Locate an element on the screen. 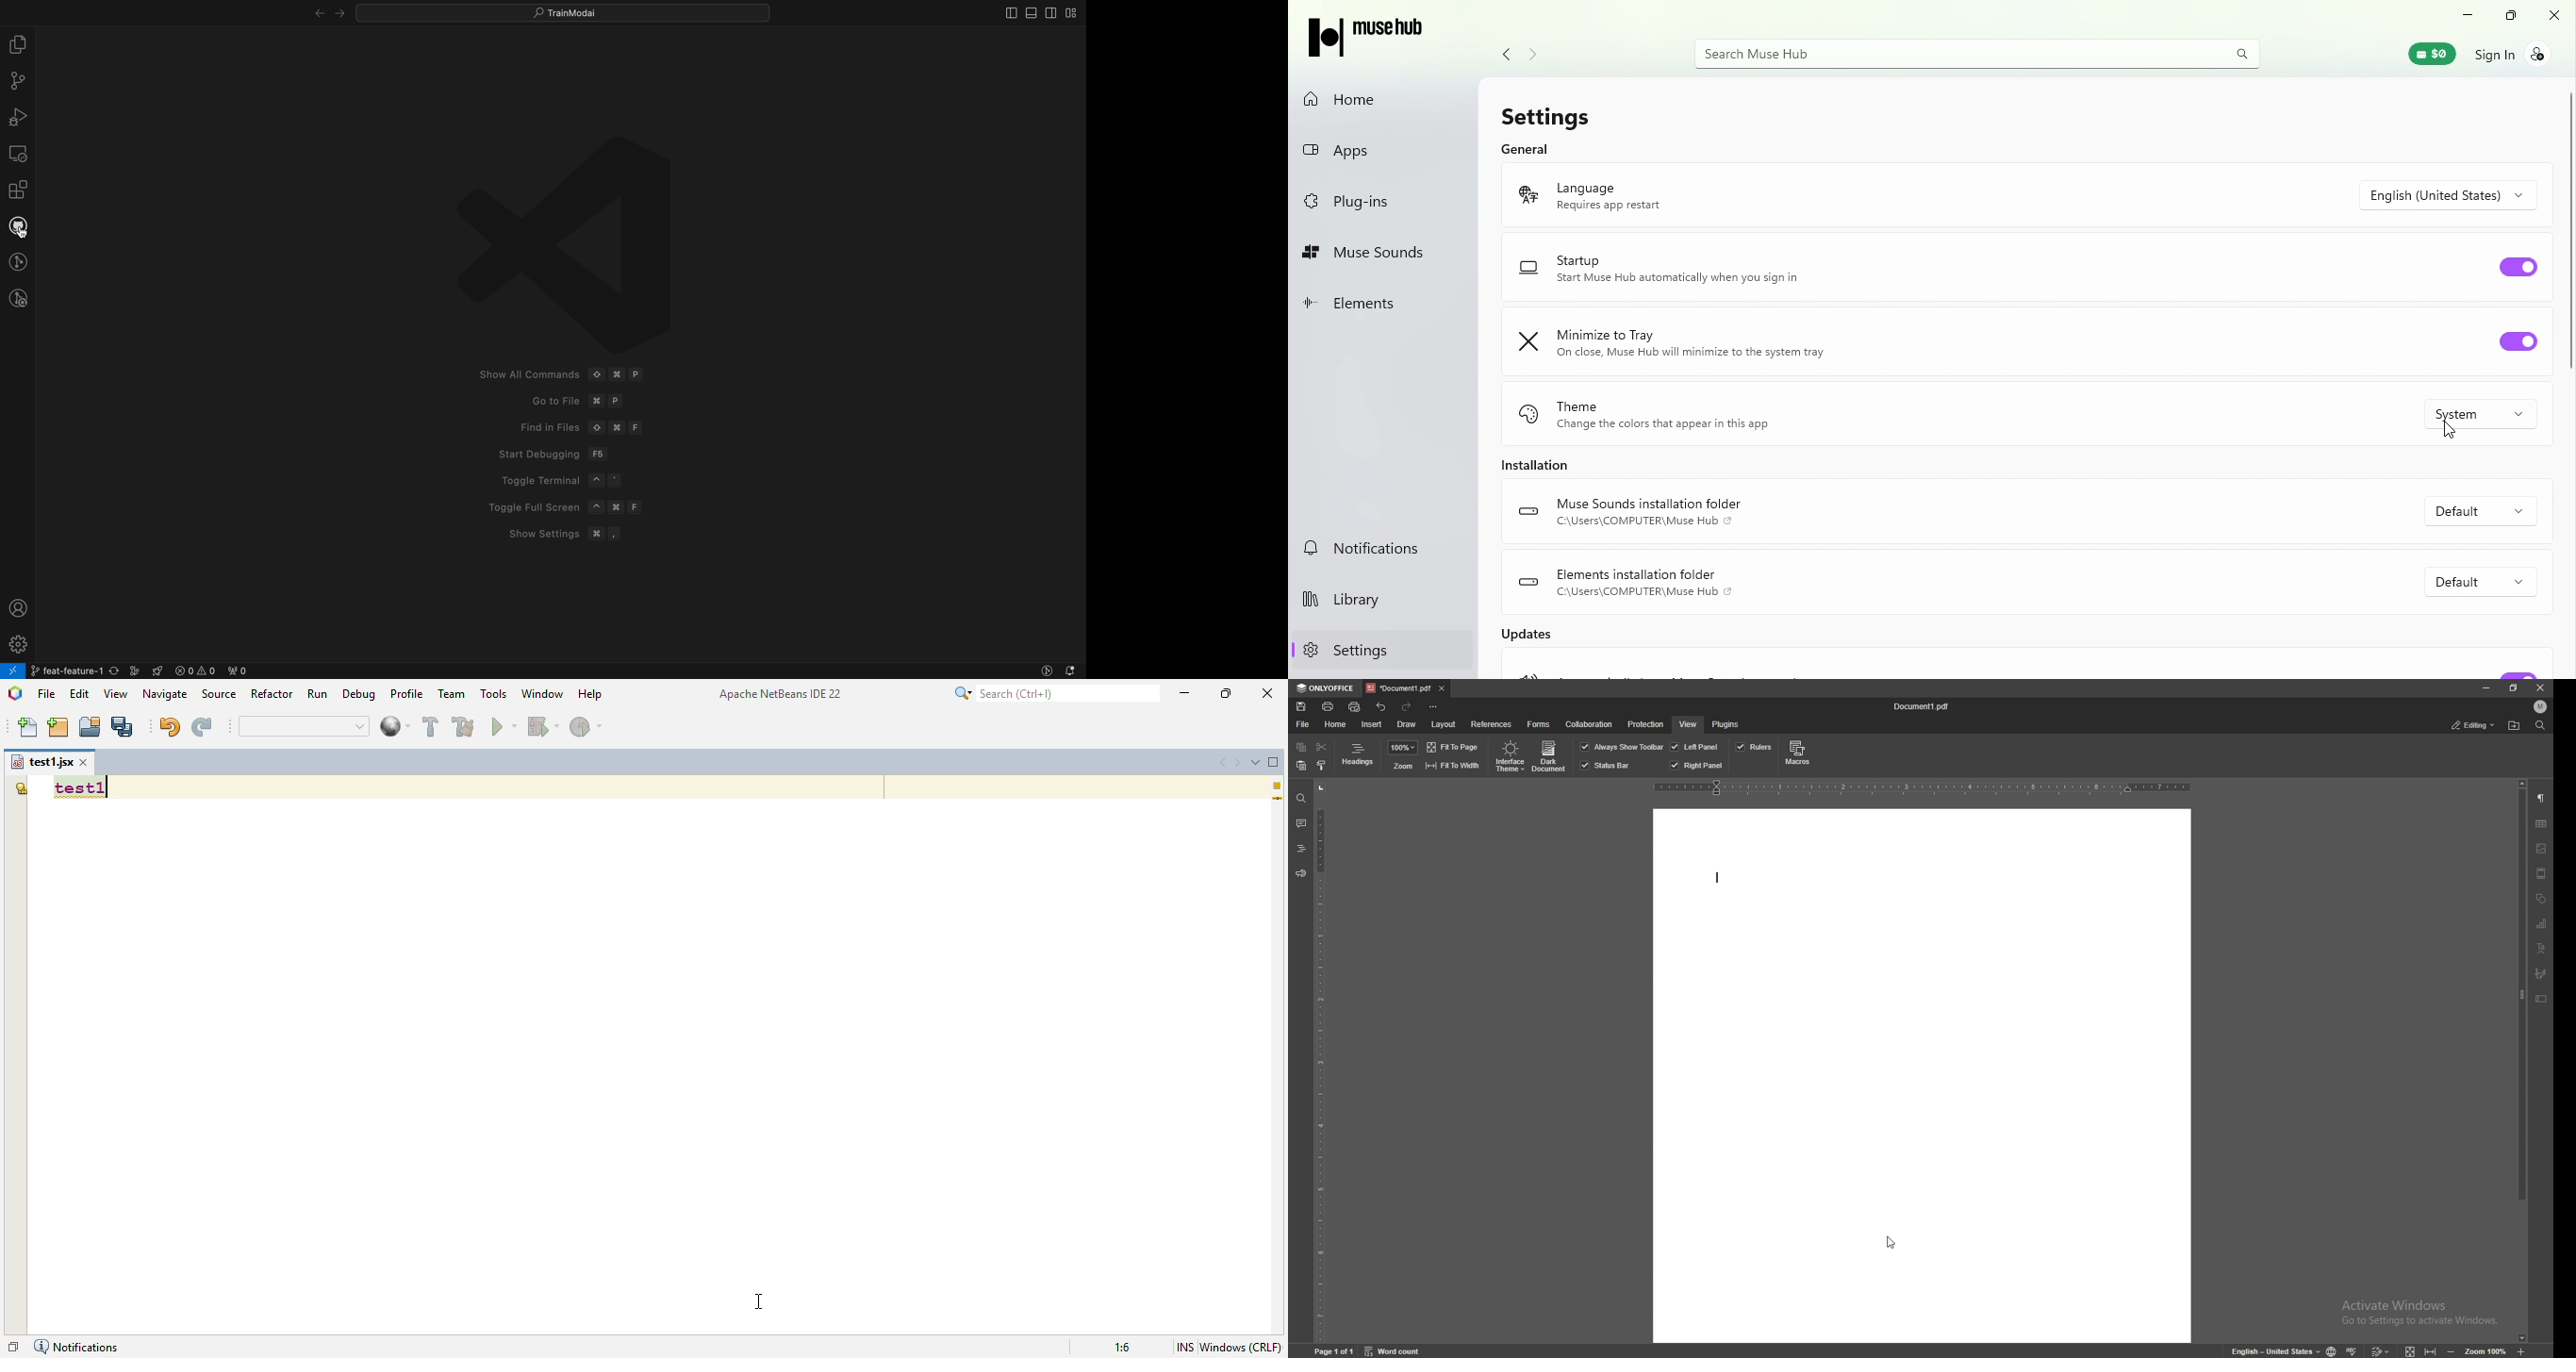 The height and width of the screenshot is (1372, 2576). Settings  is located at coordinates (1540, 111).